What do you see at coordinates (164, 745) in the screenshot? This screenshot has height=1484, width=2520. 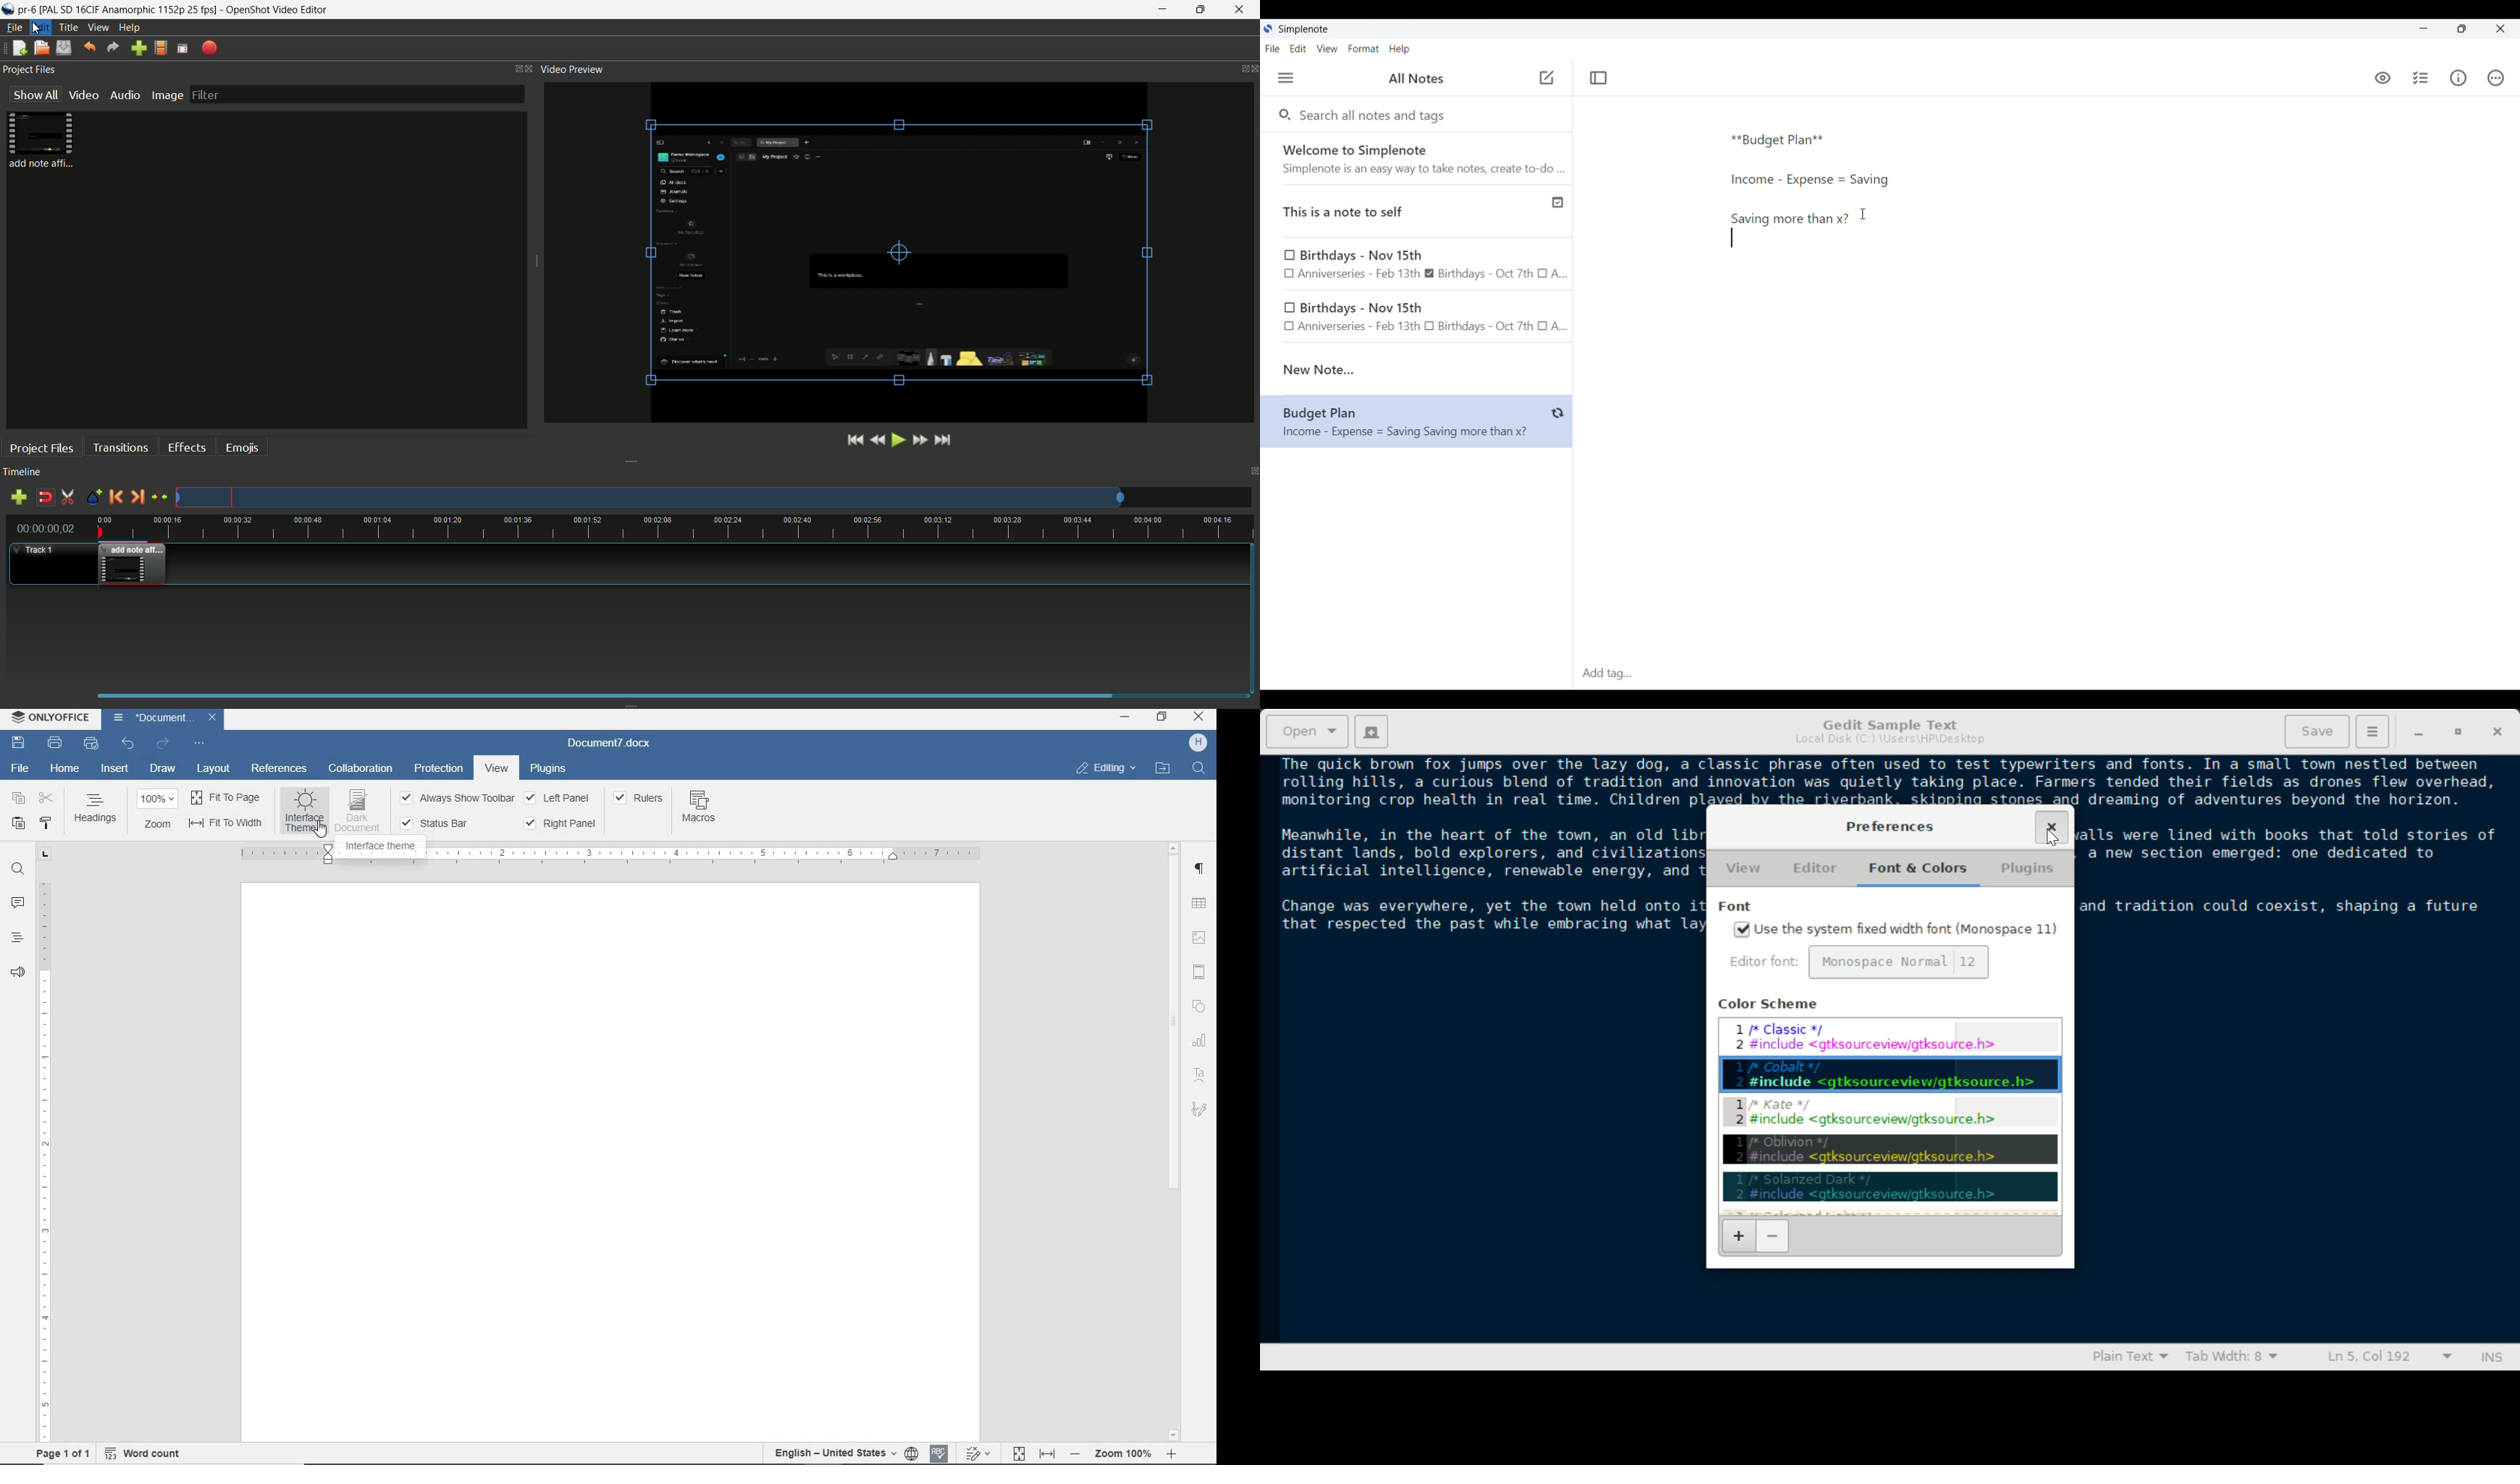 I see `REDO` at bounding box center [164, 745].